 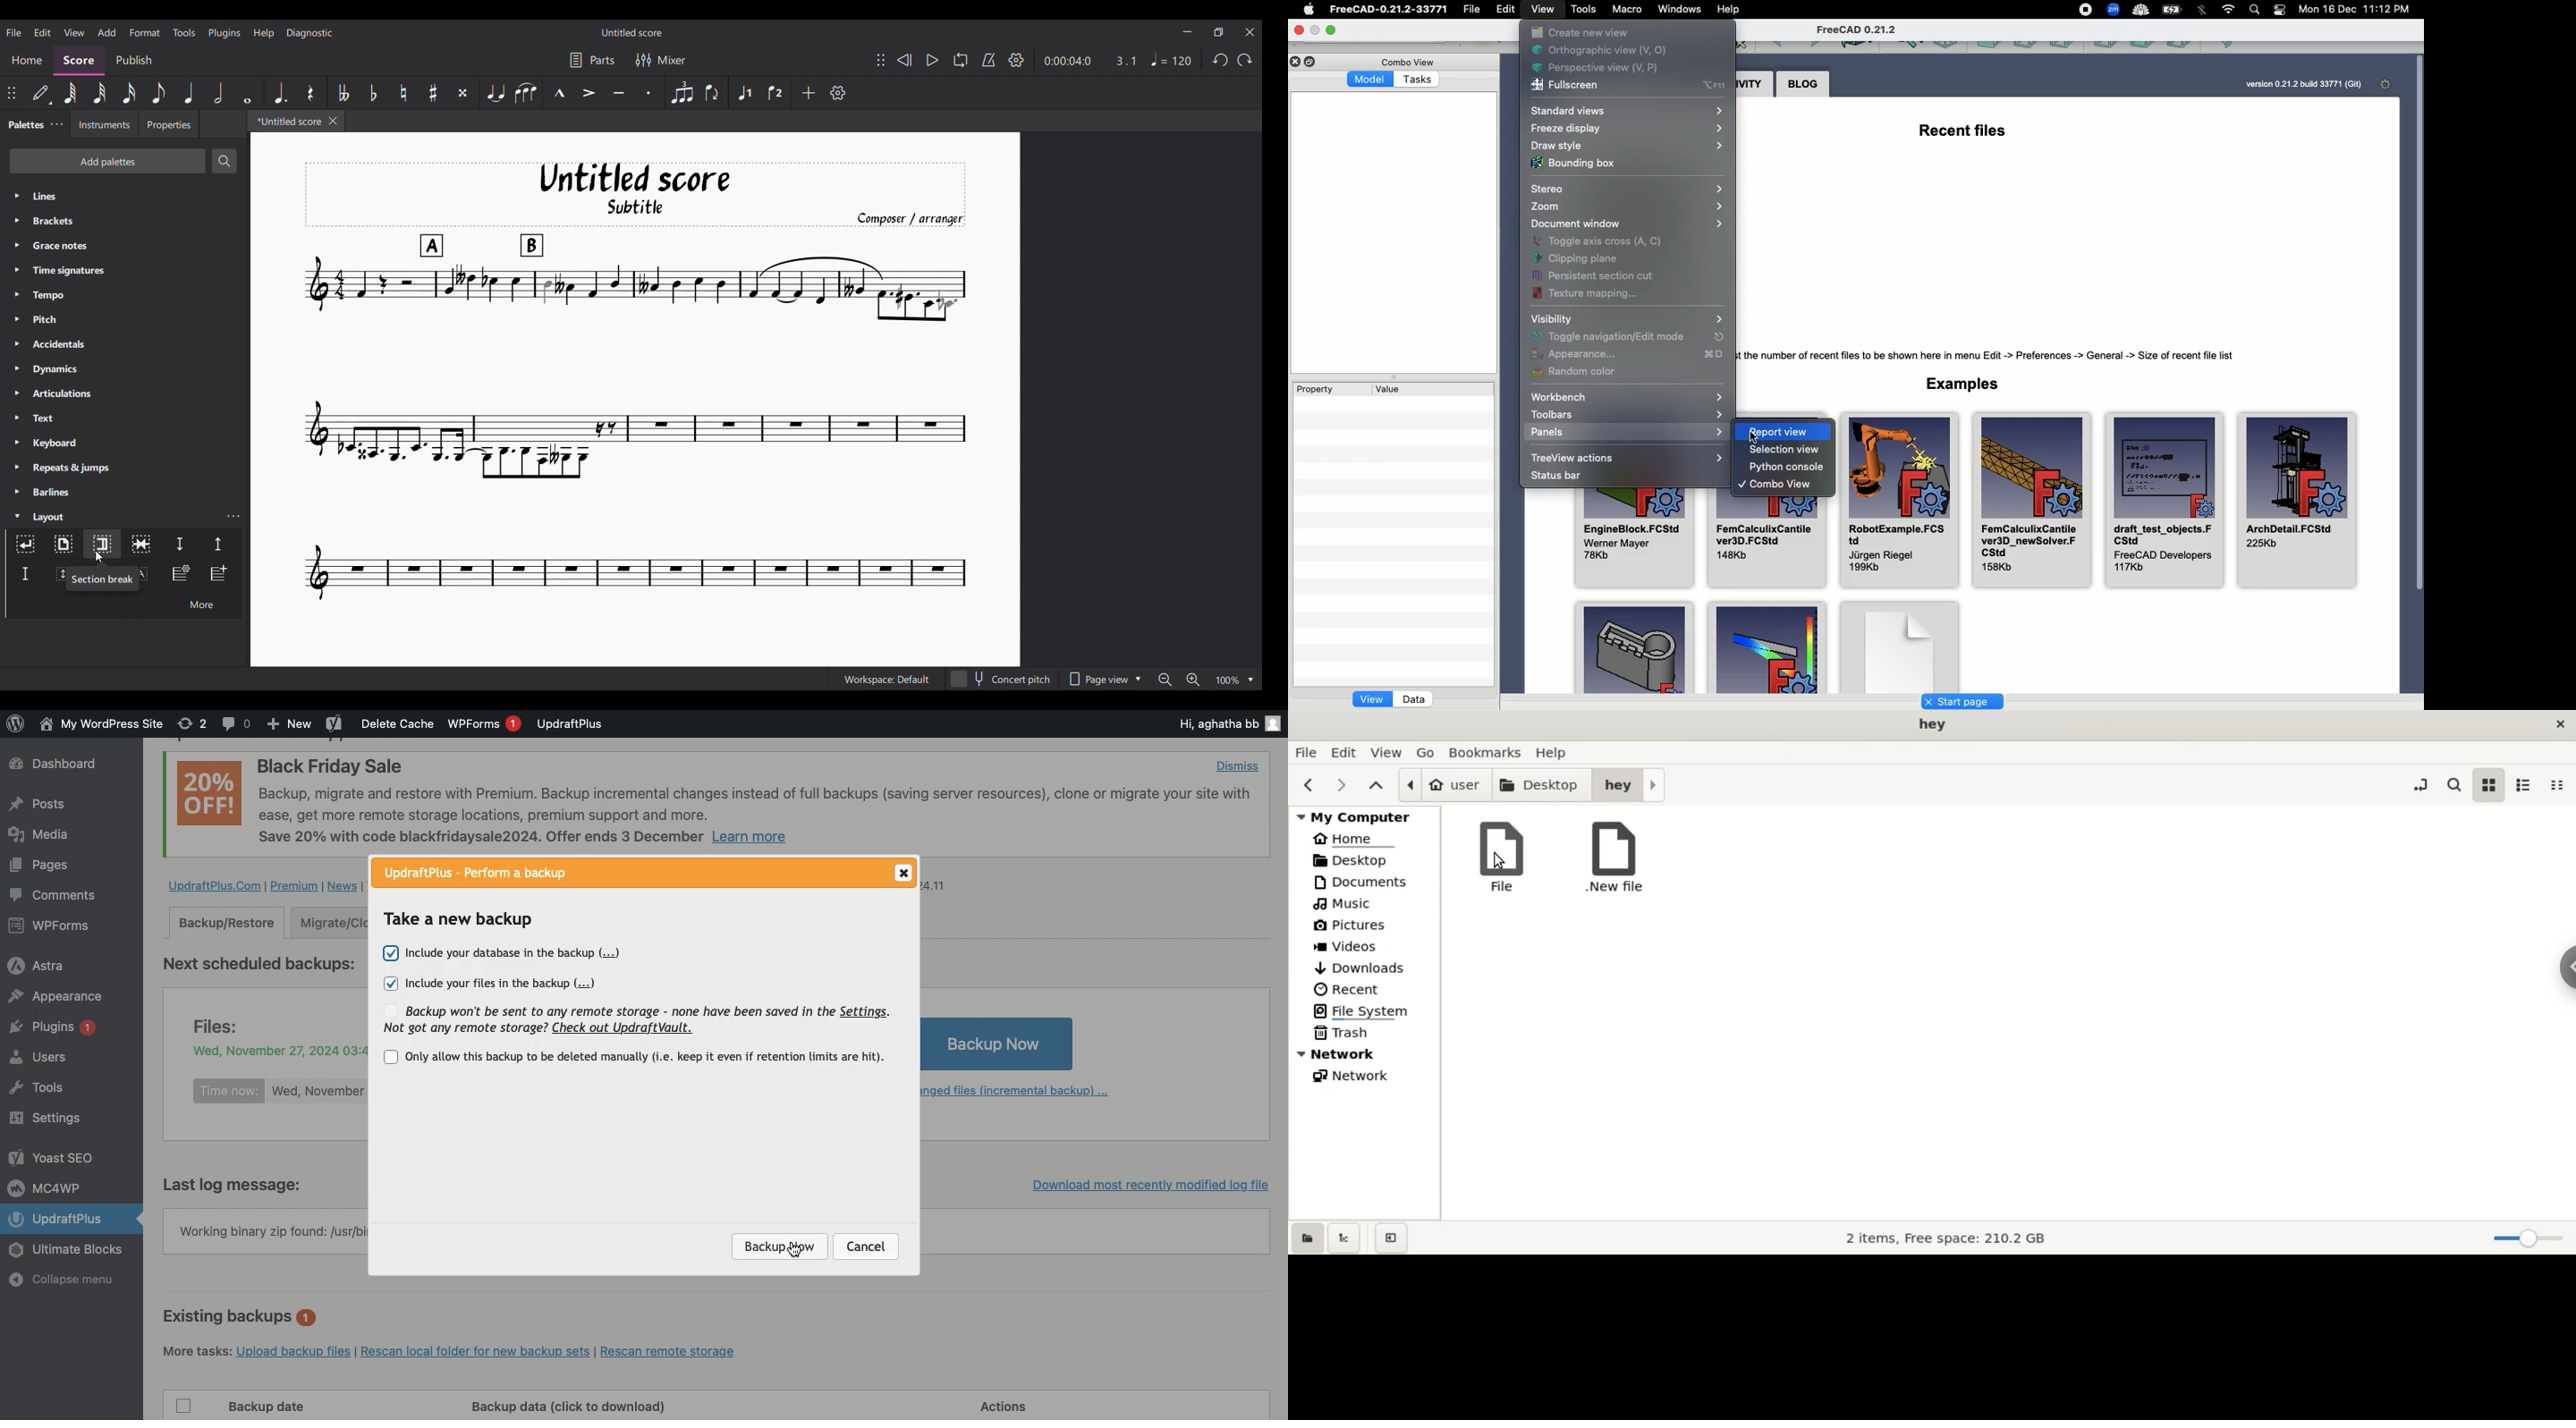 What do you see at coordinates (158, 93) in the screenshot?
I see `8th note` at bounding box center [158, 93].